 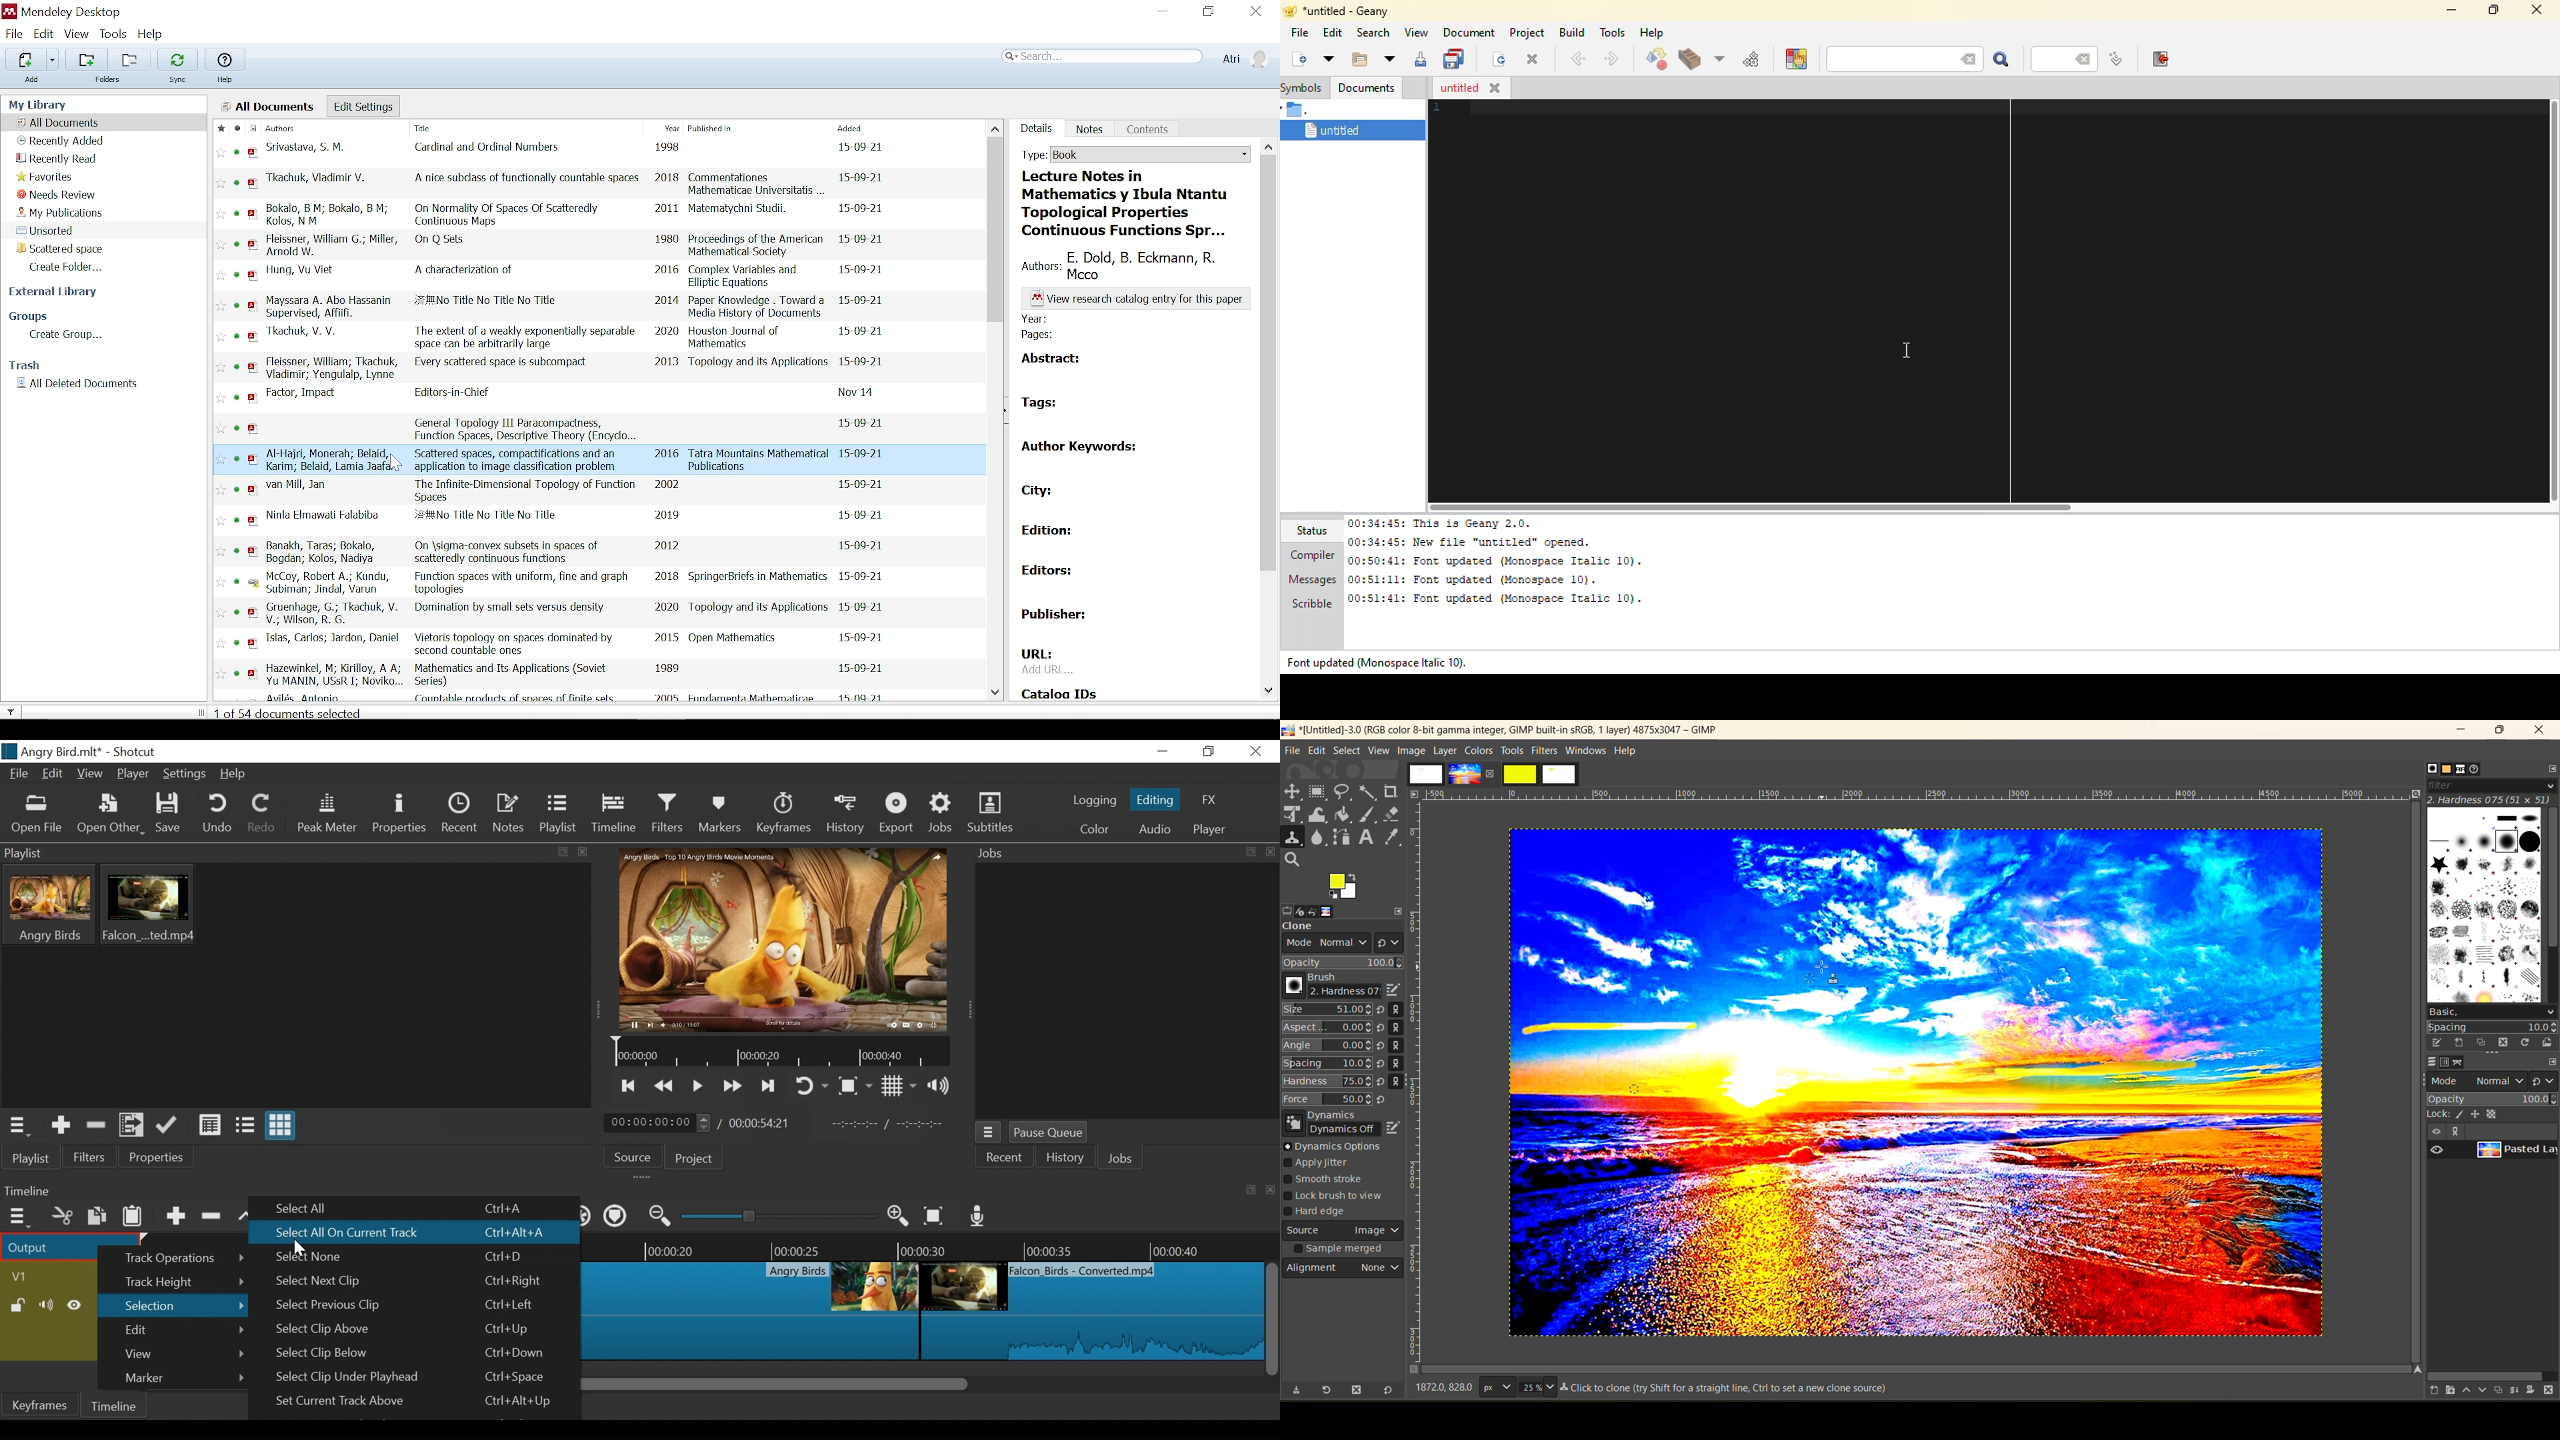 What do you see at coordinates (2427, 768) in the screenshot?
I see `brushes` at bounding box center [2427, 768].